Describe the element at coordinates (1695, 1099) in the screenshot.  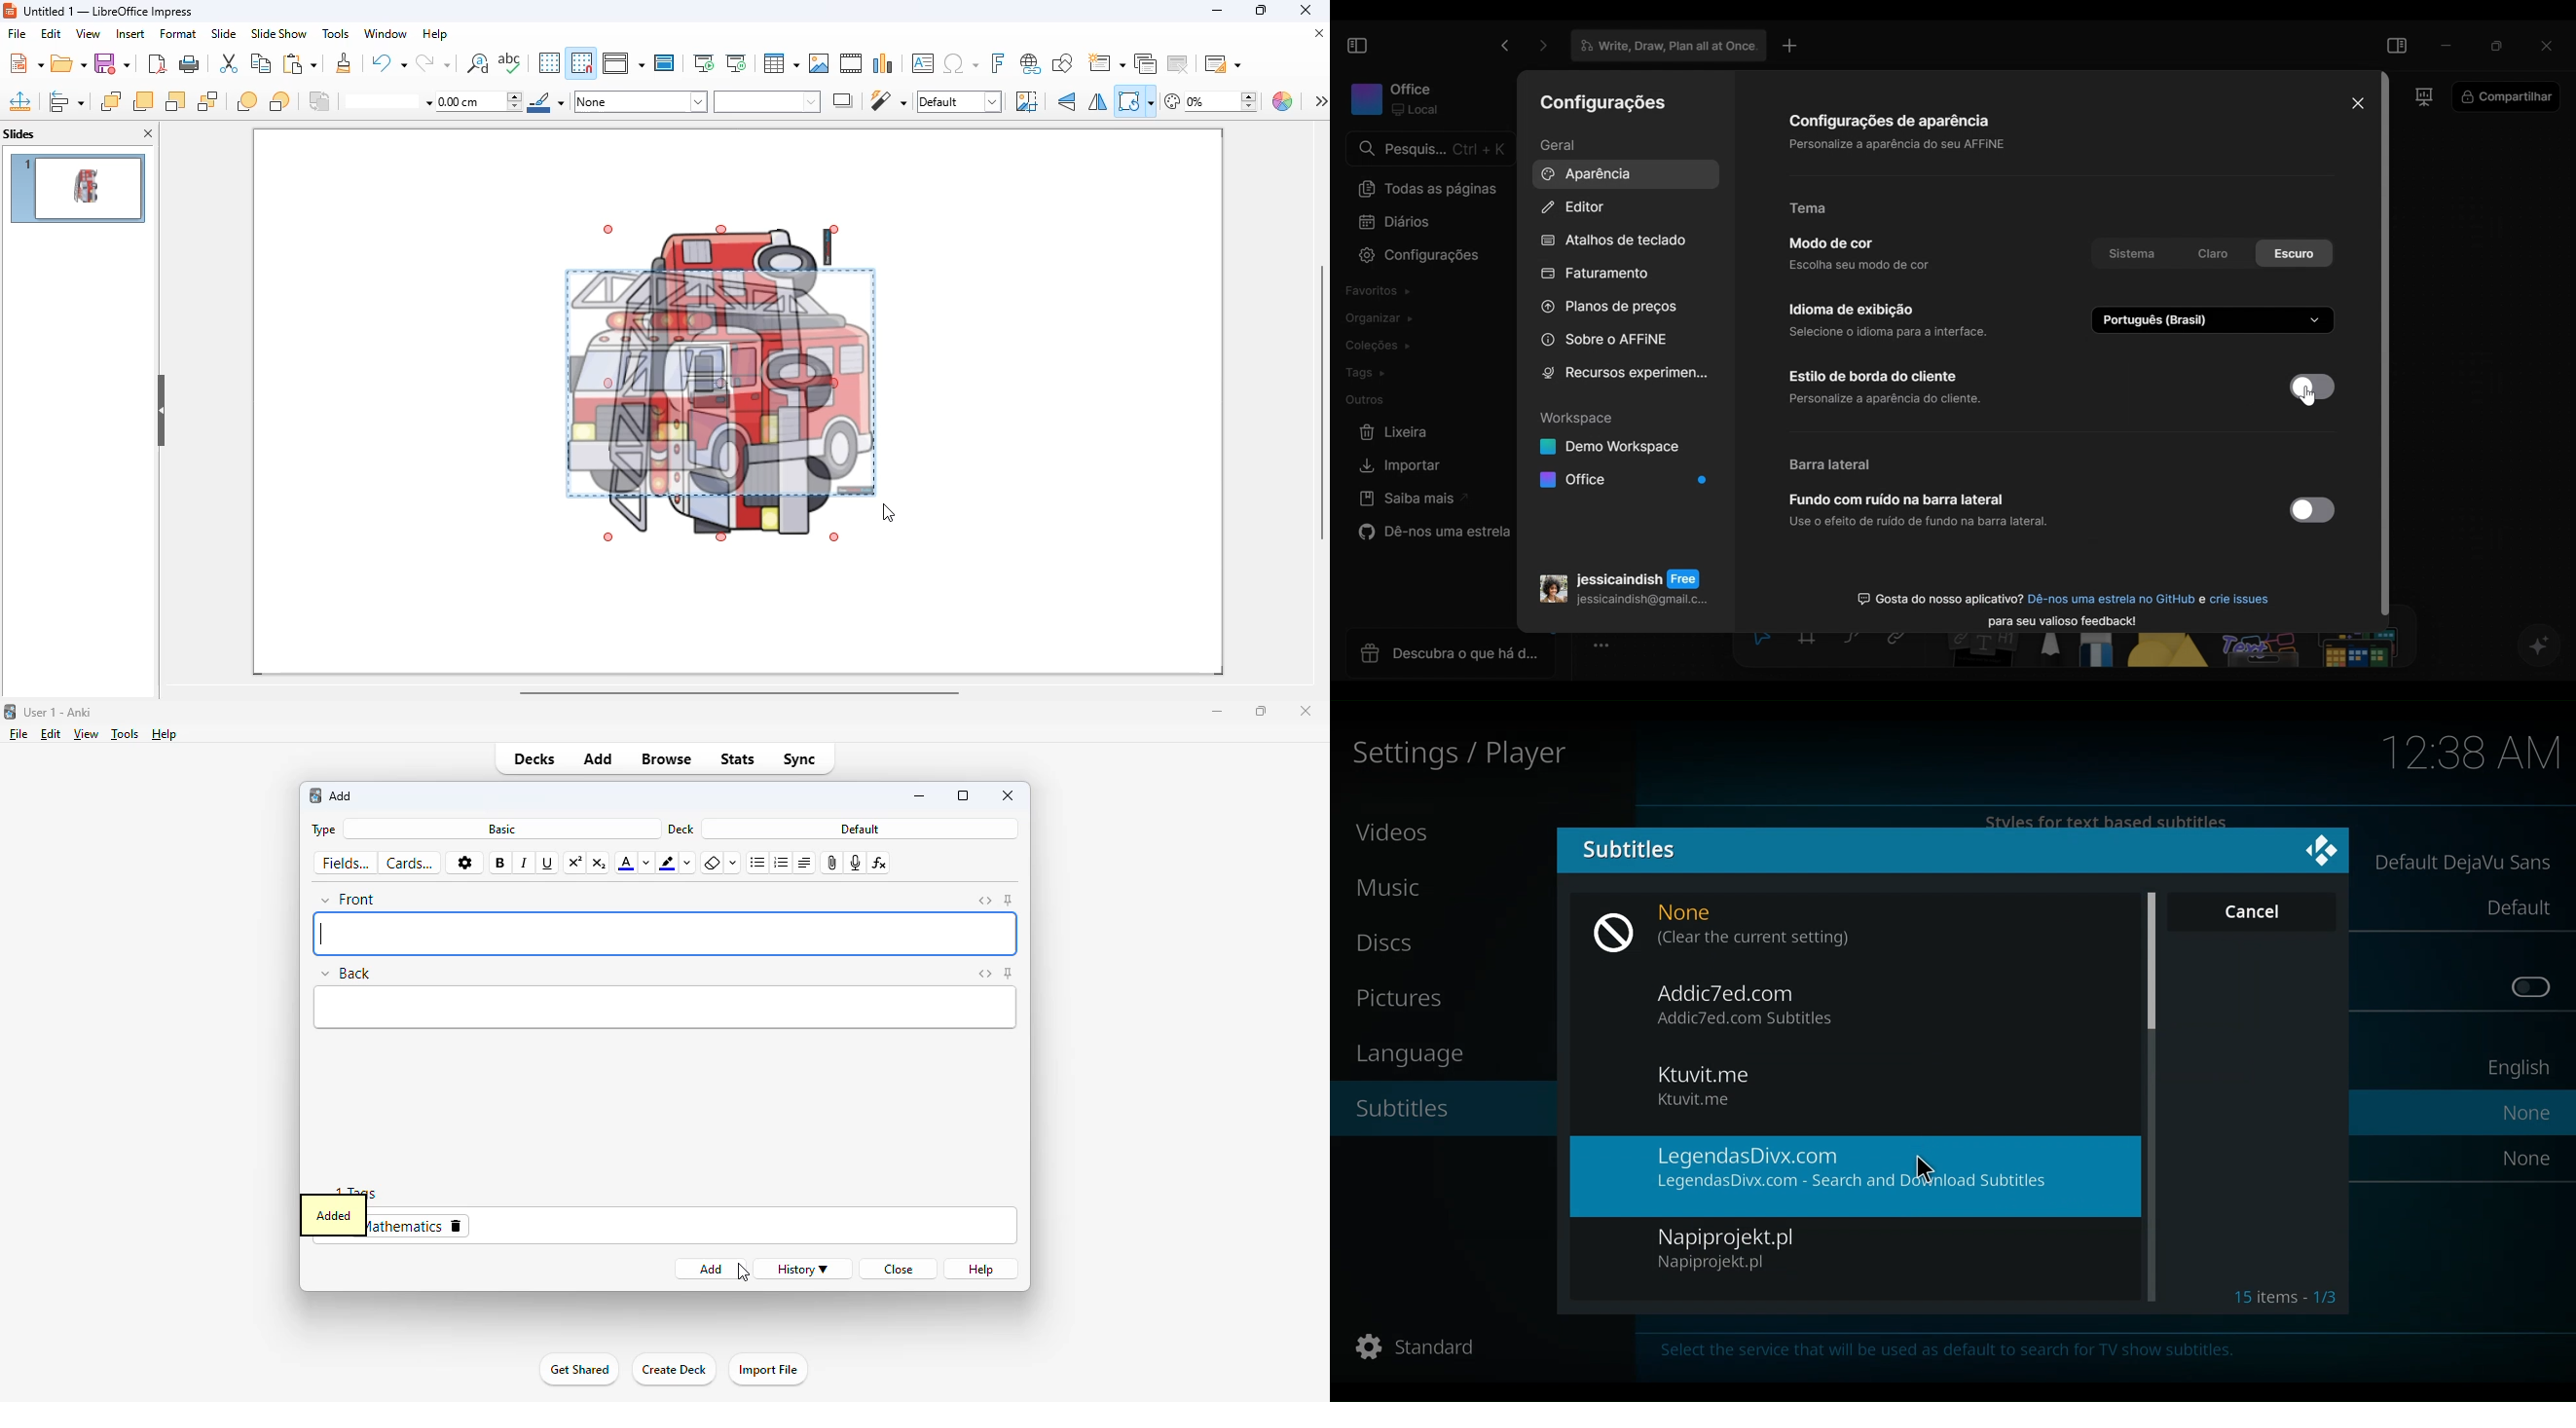
I see `Ktuvit.me` at that location.